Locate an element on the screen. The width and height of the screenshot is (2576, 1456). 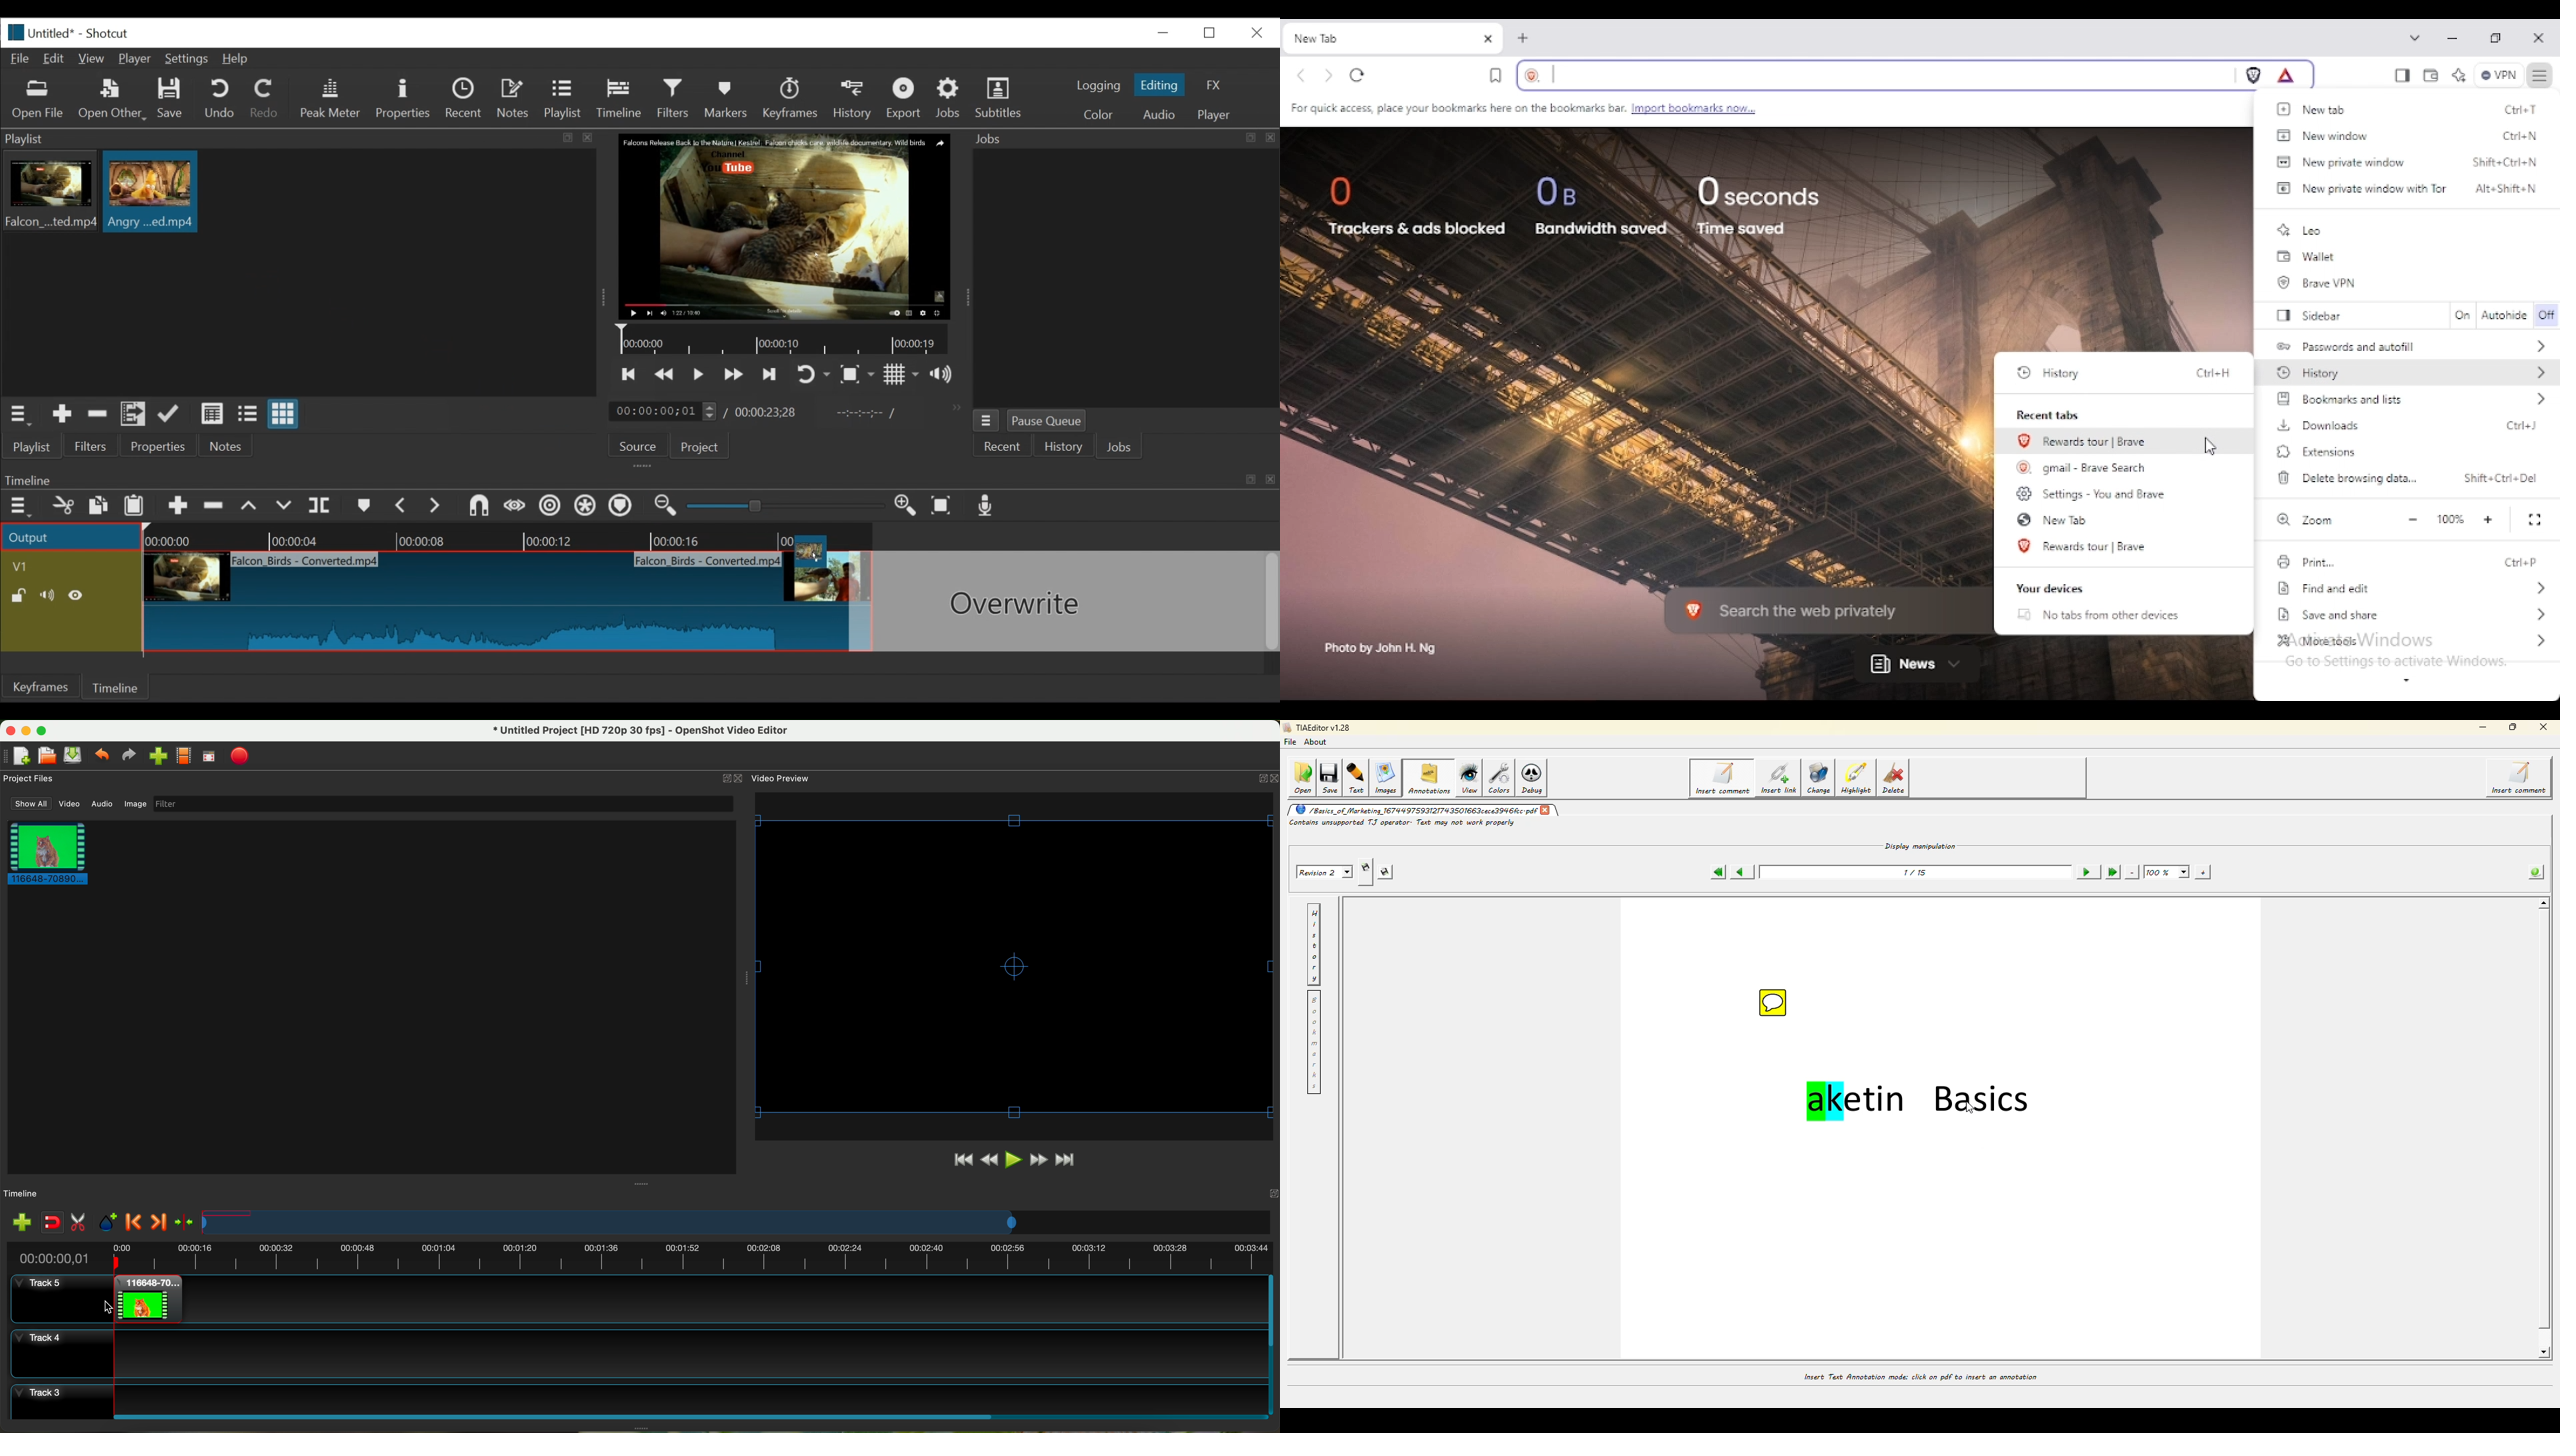
split at playhead is located at coordinates (321, 507).